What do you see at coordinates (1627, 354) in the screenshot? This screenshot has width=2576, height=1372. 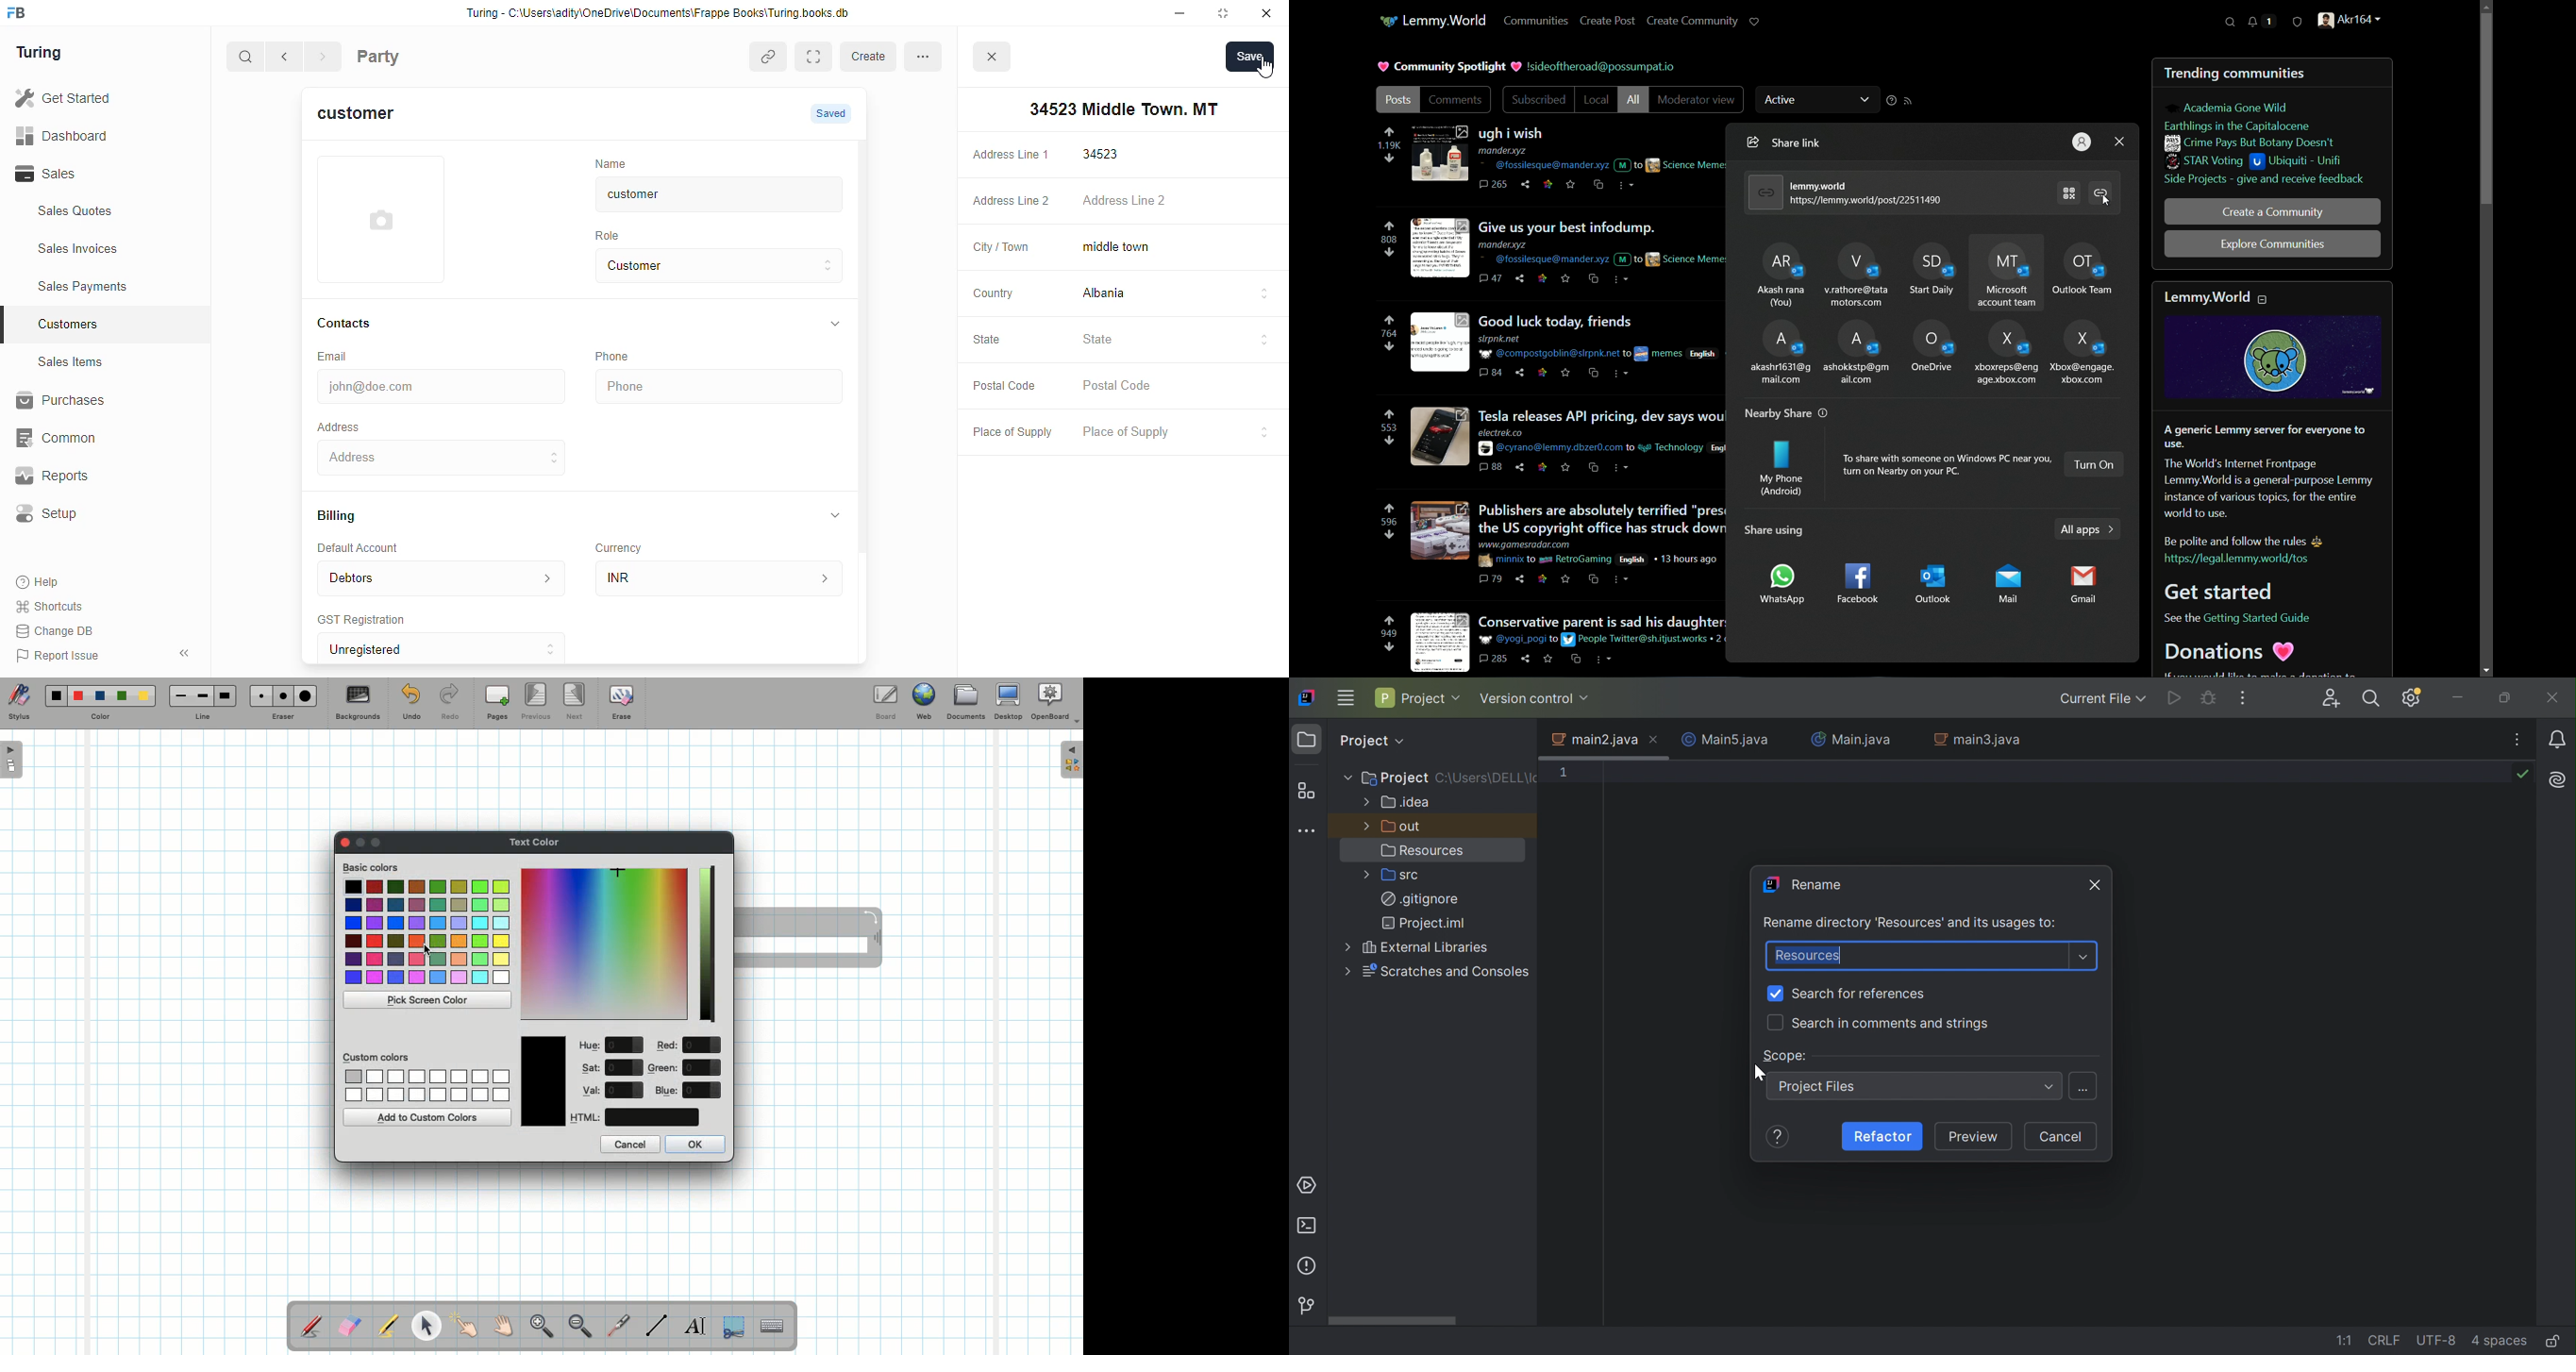 I see `to` at bounding box center [1627, 354].